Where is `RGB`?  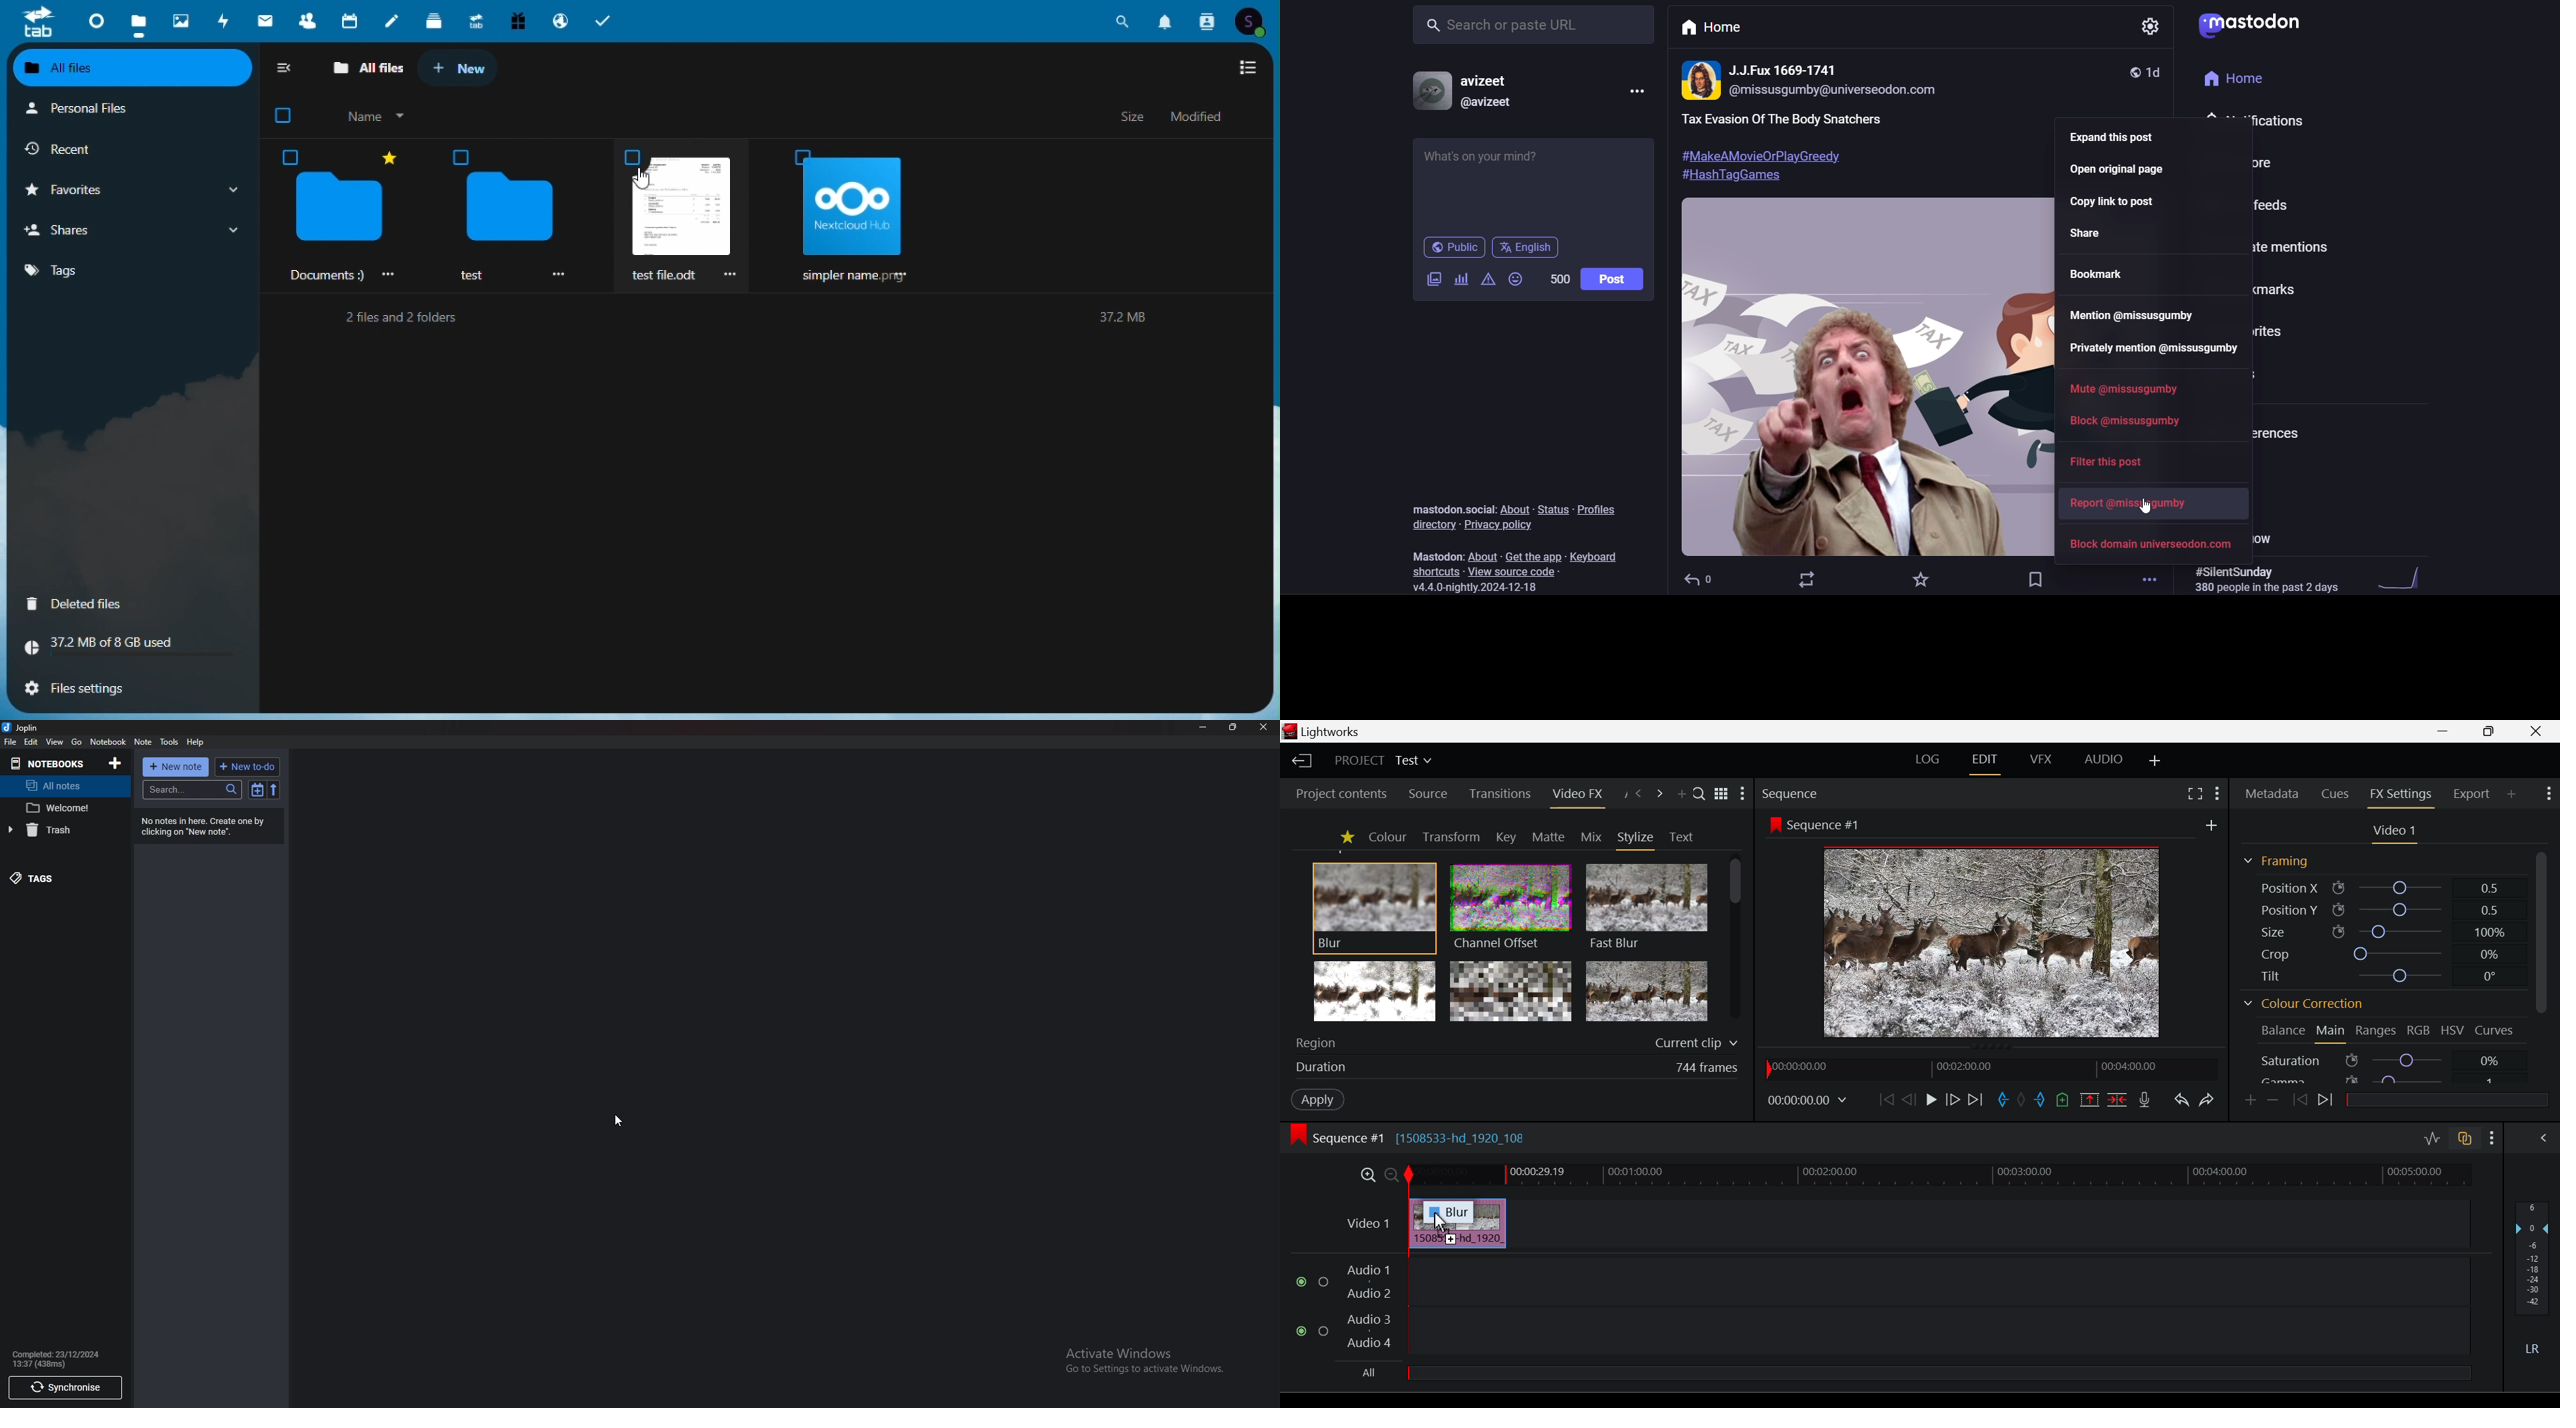
RGB is located at coordinates (2419, 1031).